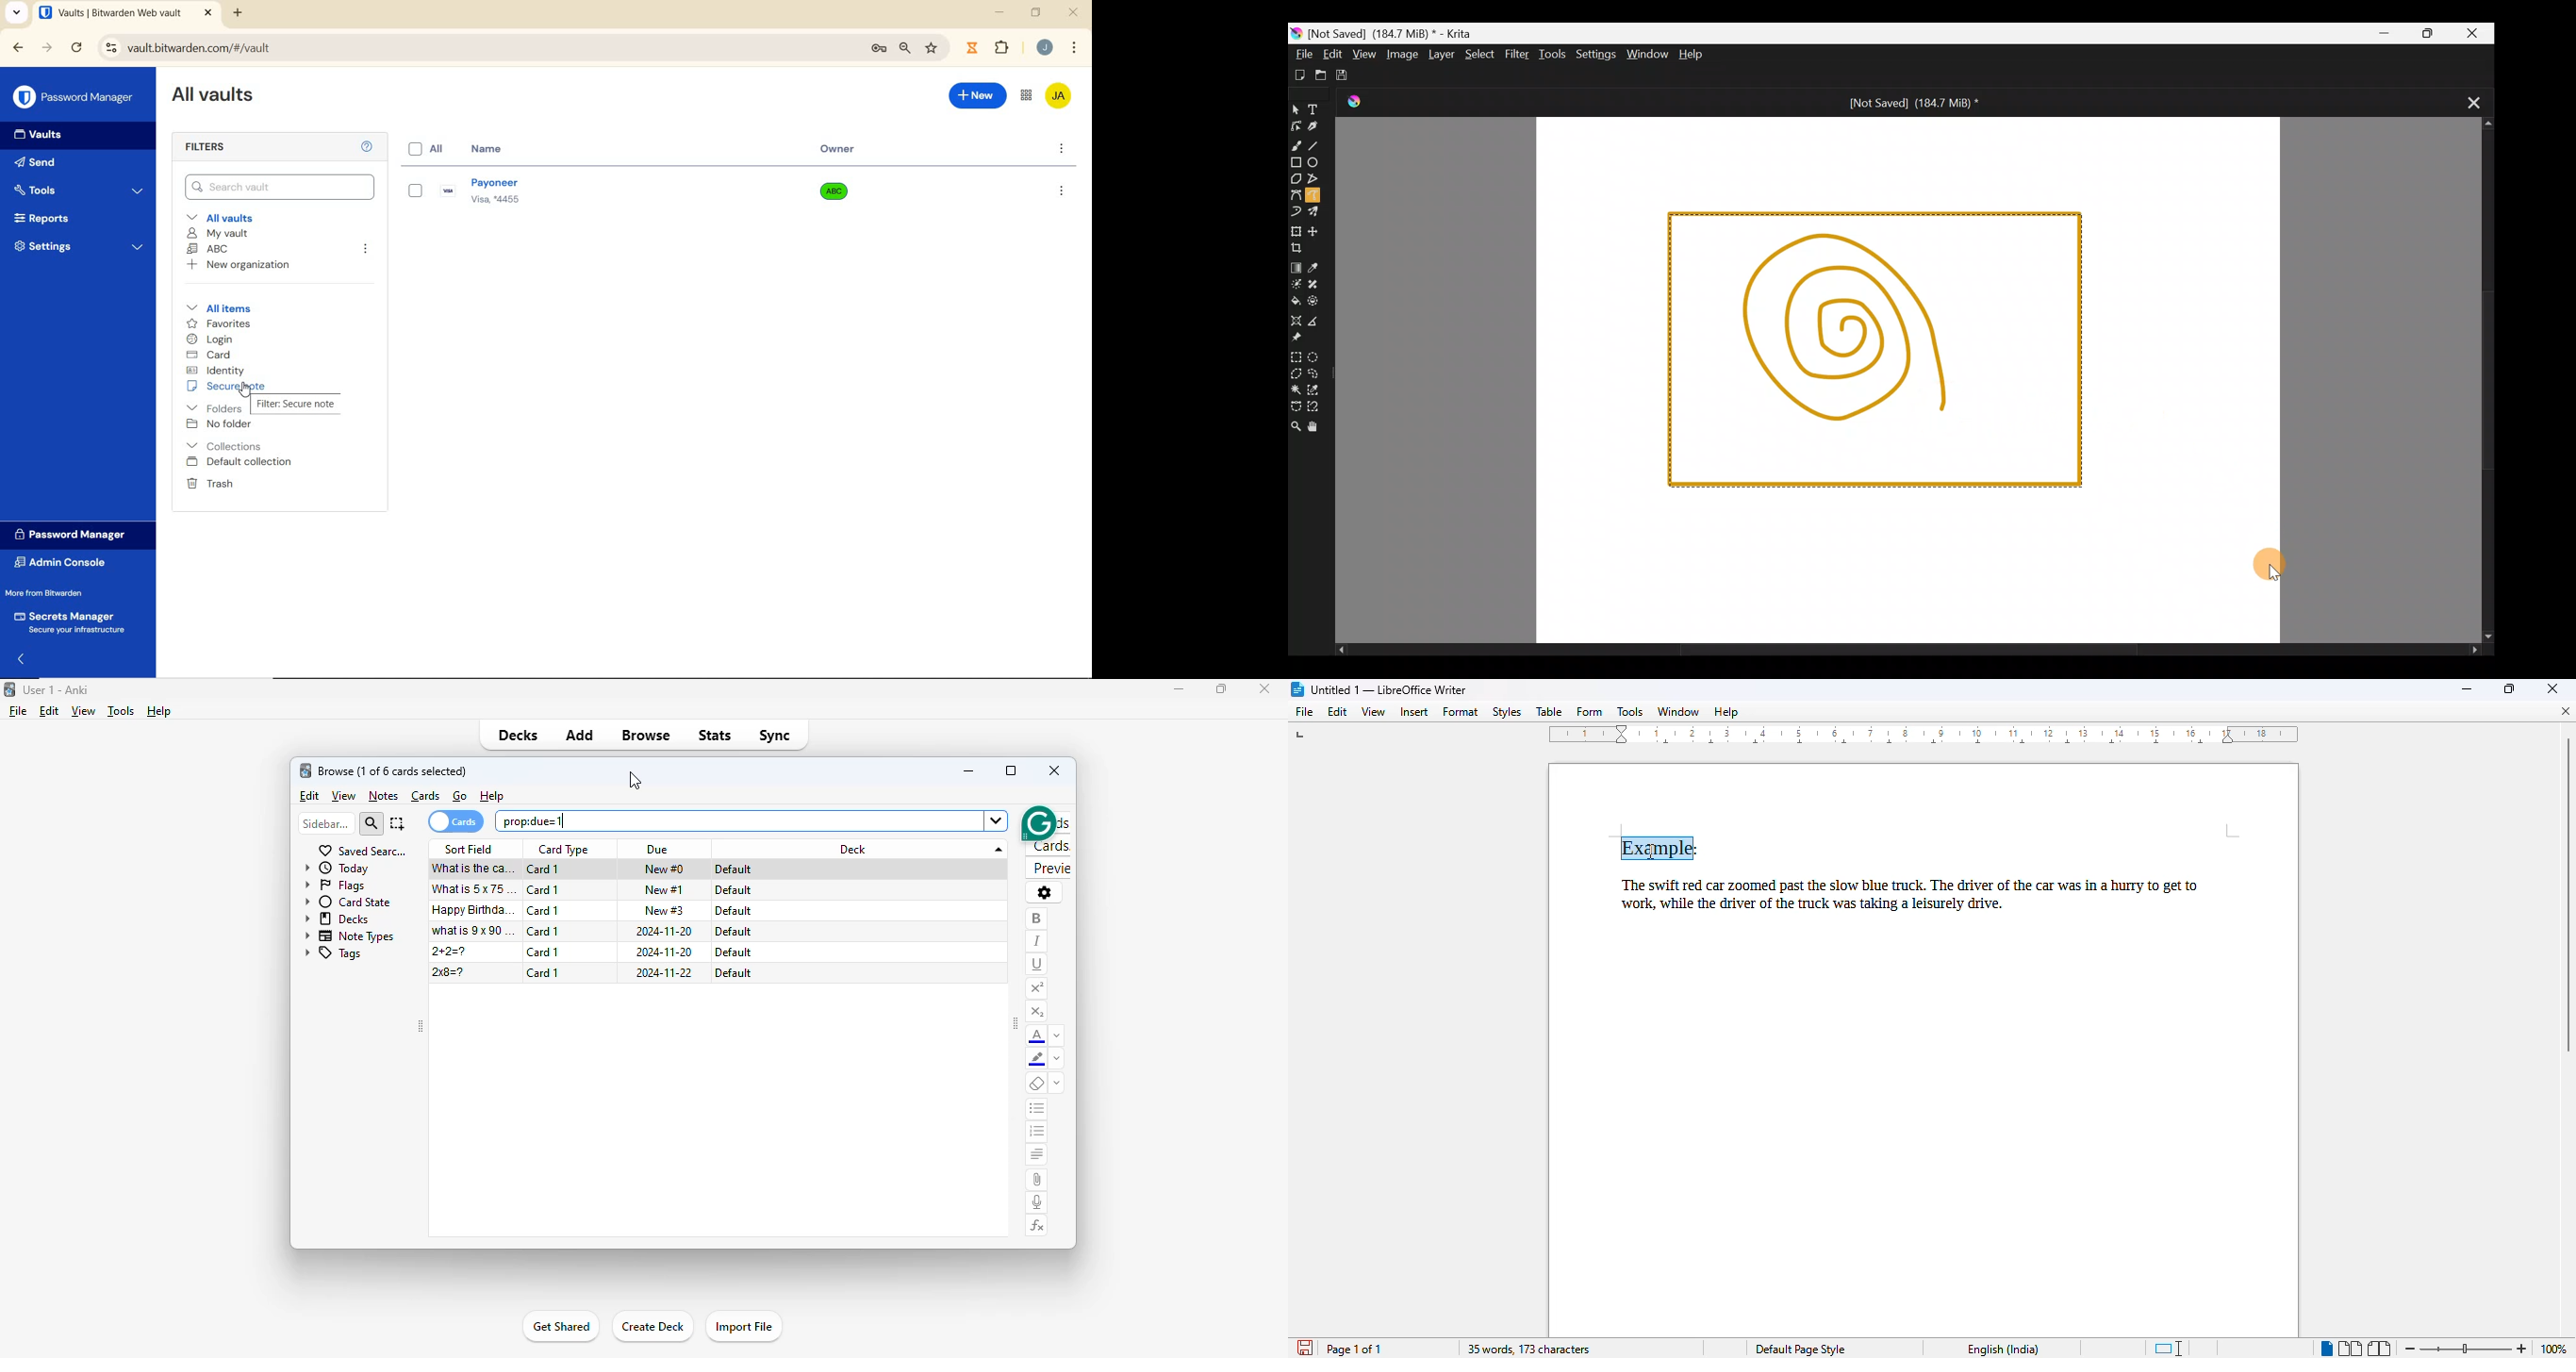 The image size is (2576, 1372). Describe the element at coordinates (1011, 770) in the screenshot. I see `maximize` at that location.